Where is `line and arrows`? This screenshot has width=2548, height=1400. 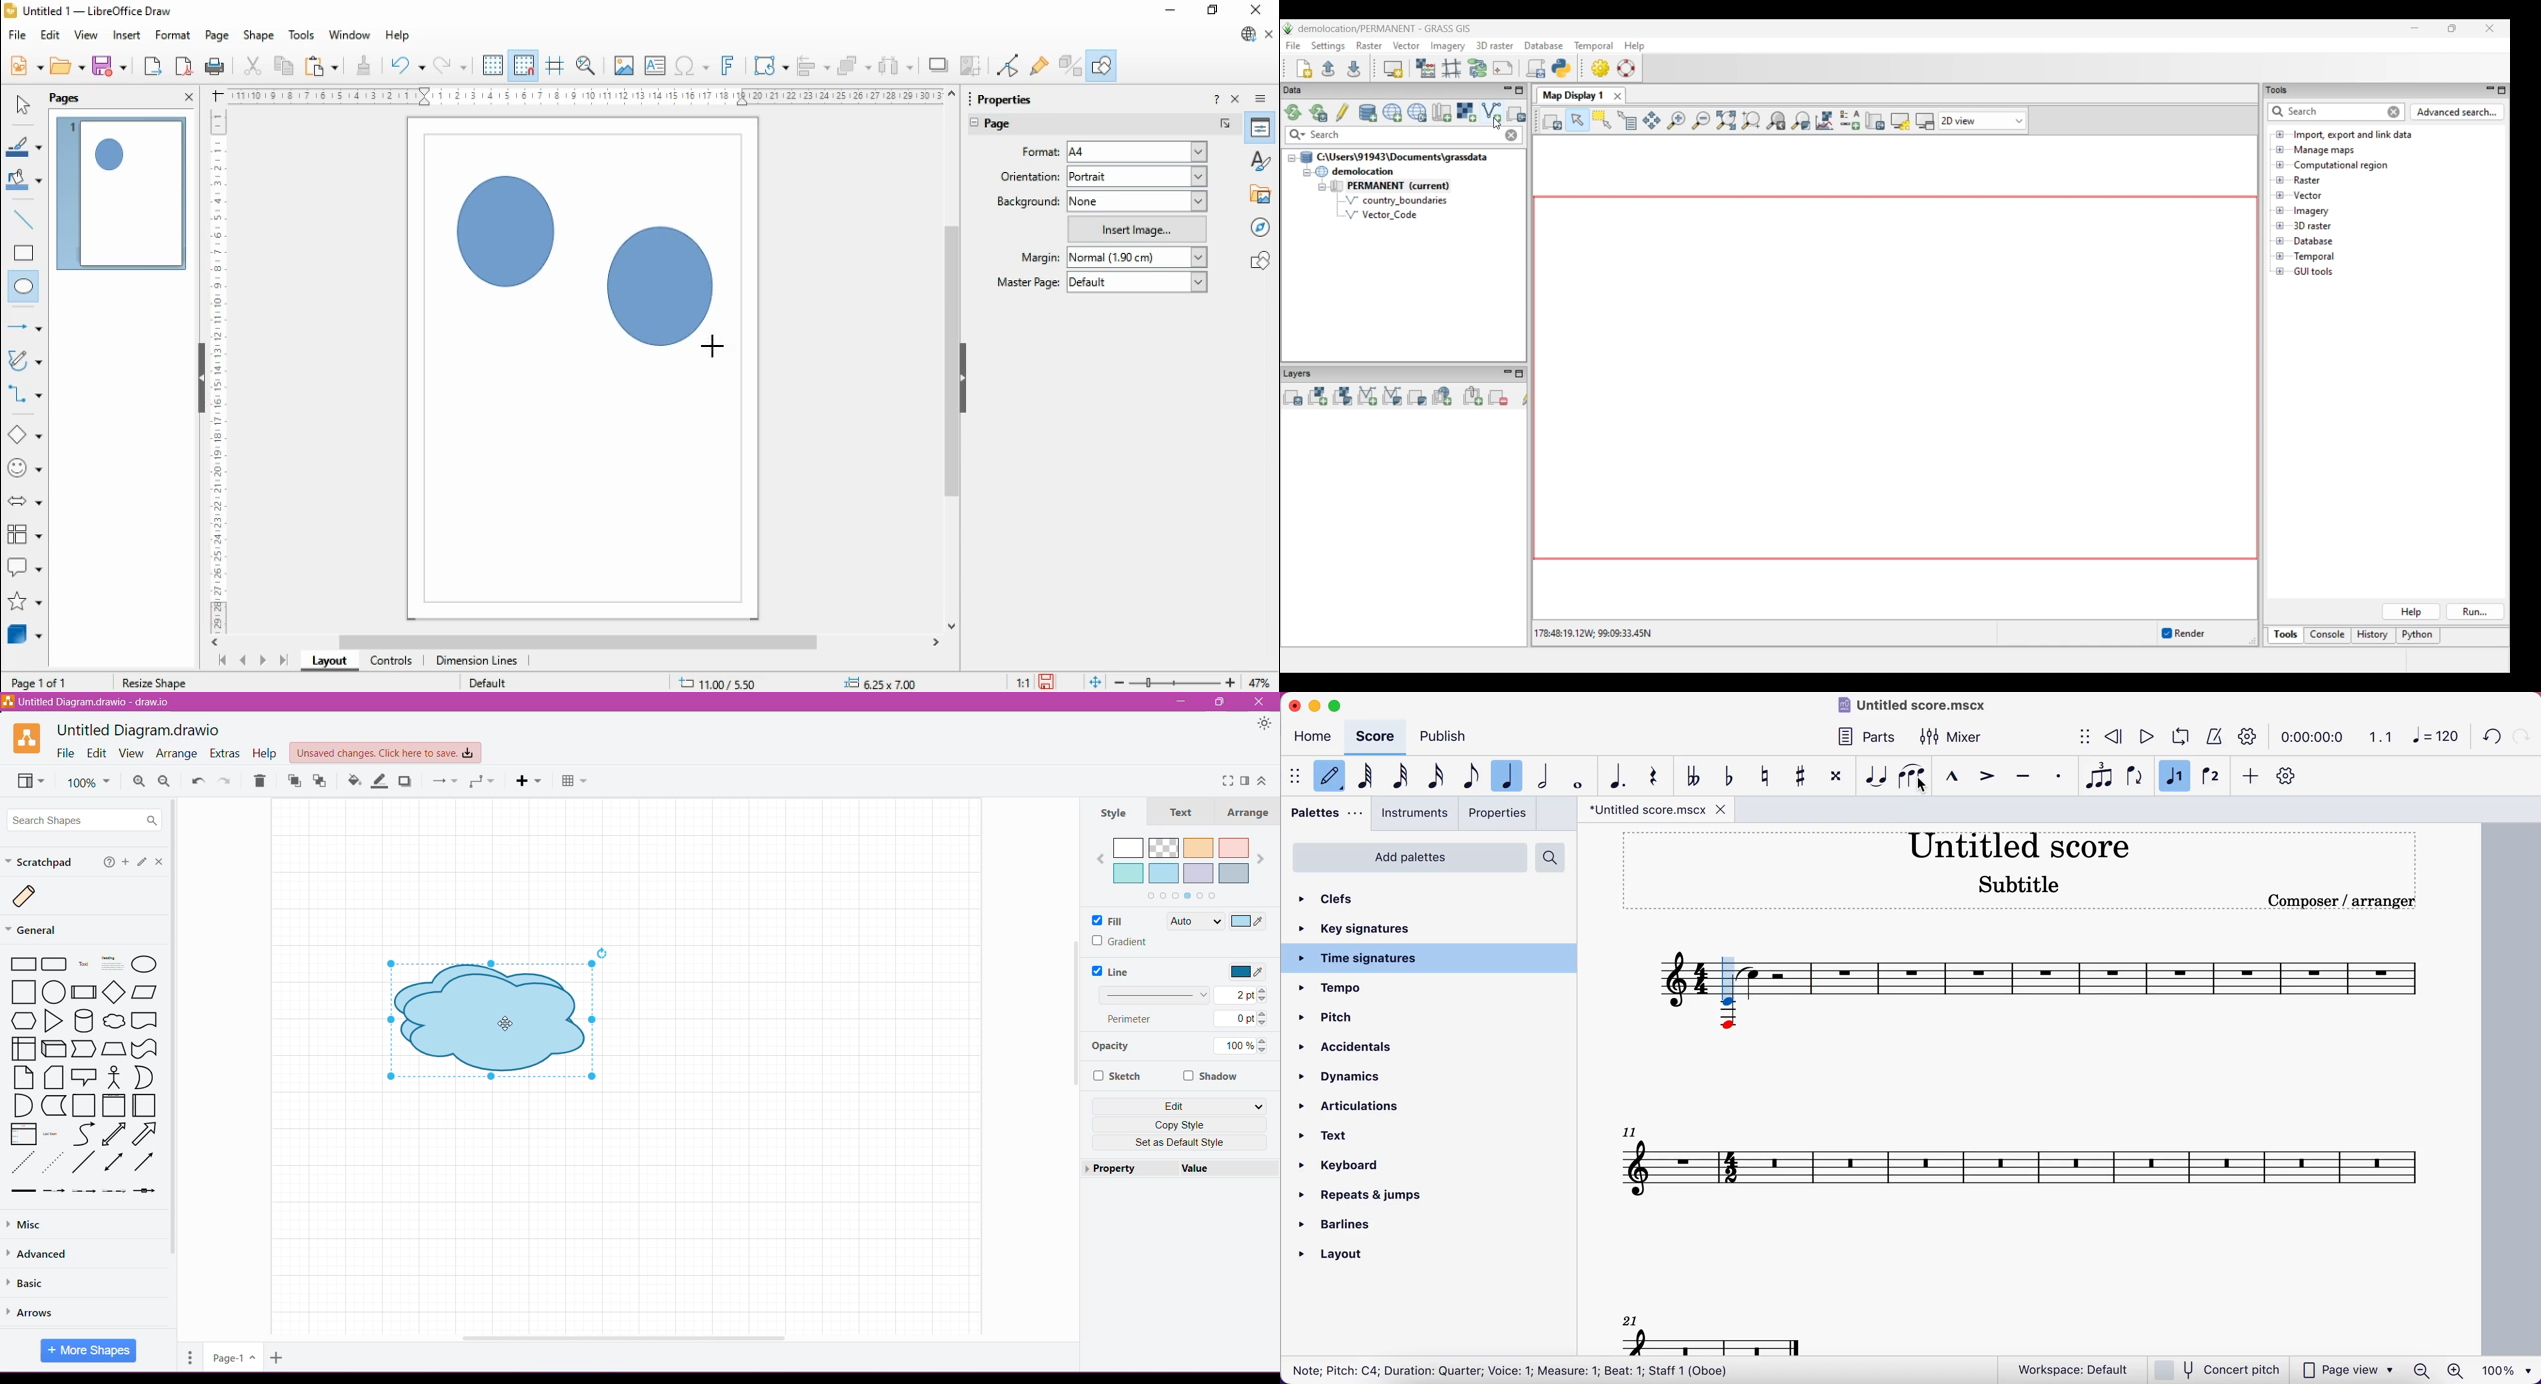 line and arrows is located at coordinates (25, 327).